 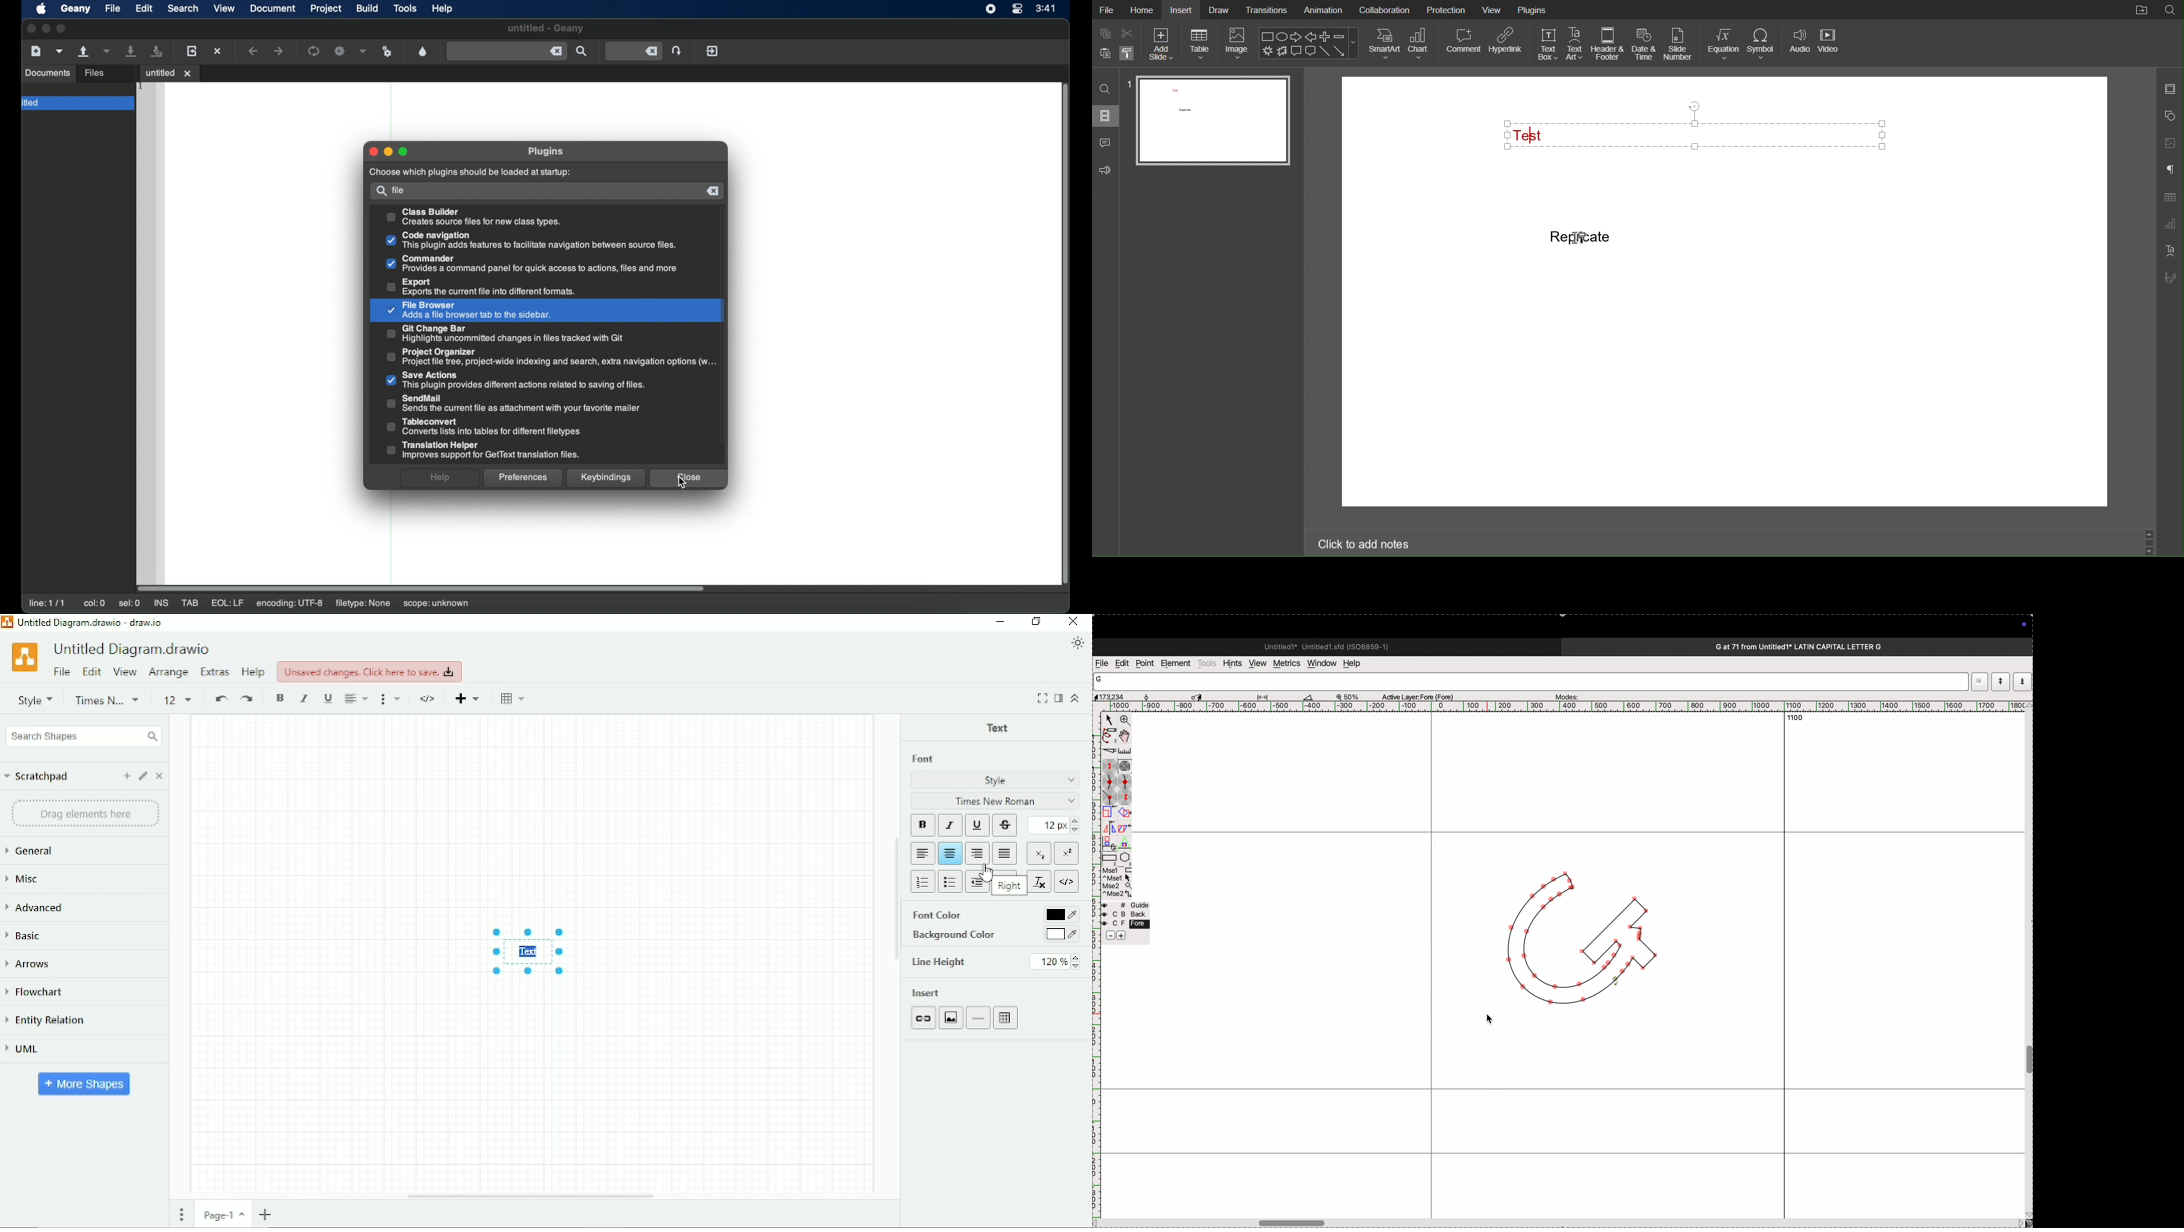 I want to click on Font size, so click(x=179, y=701).